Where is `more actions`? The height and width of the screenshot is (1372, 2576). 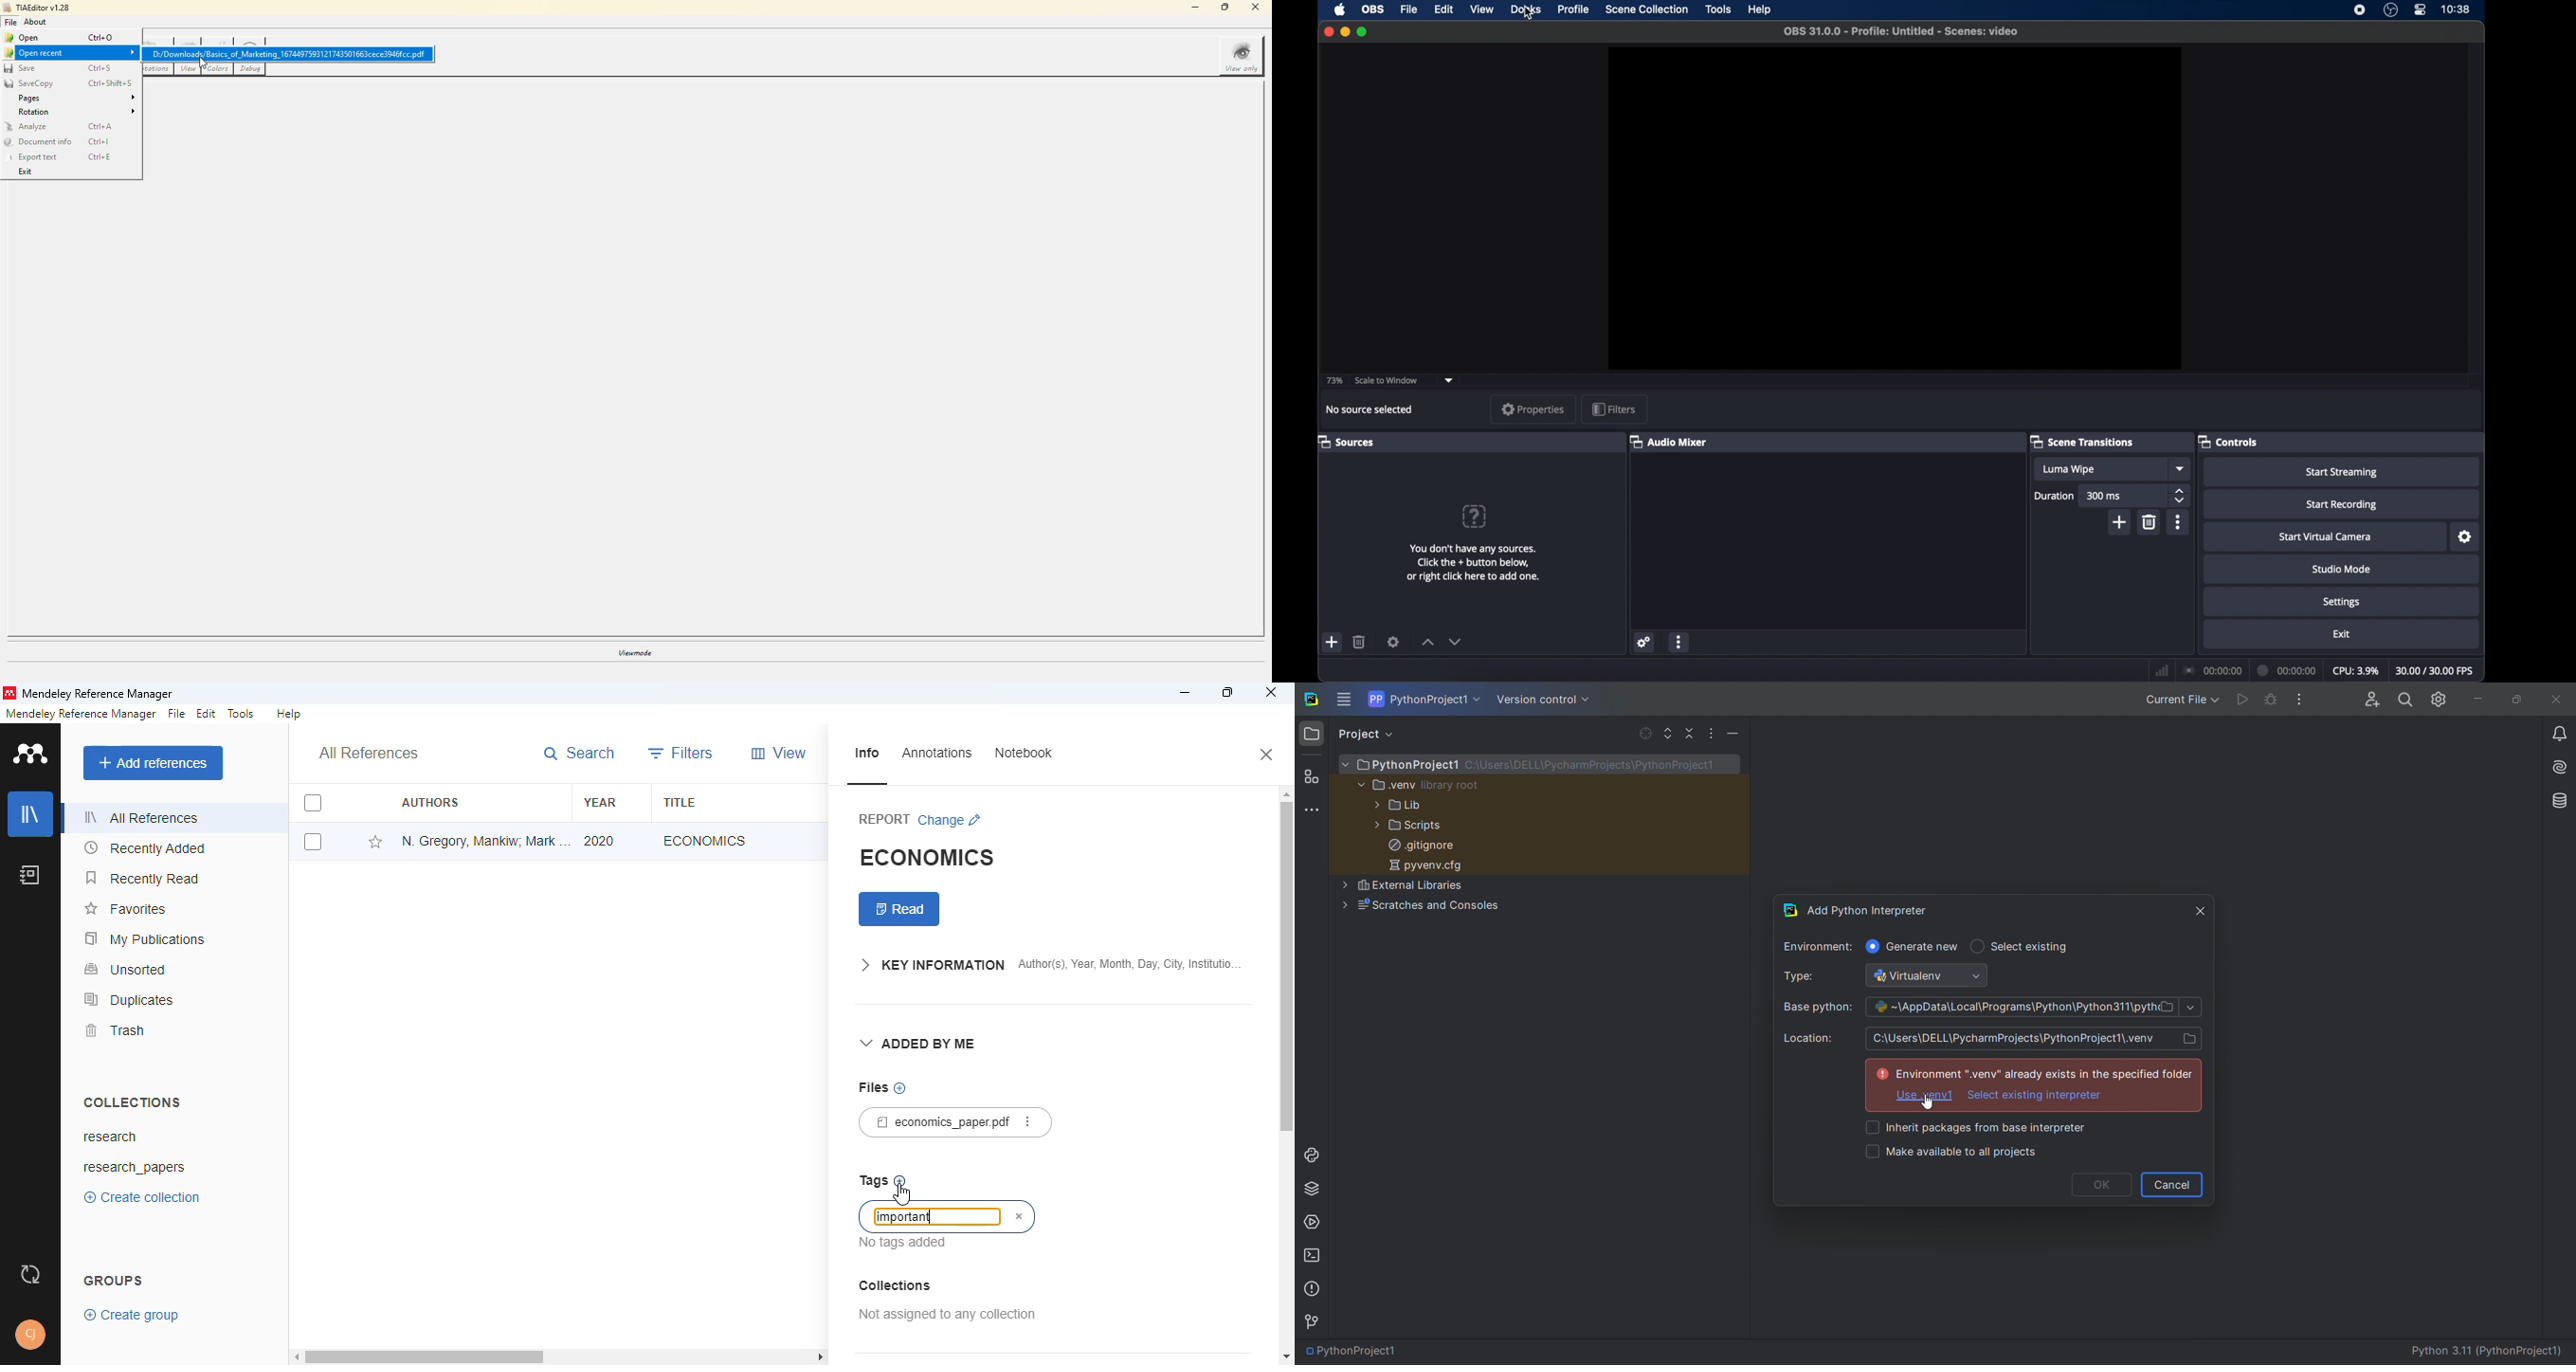
more actions is located at coordinates (2305, 698).